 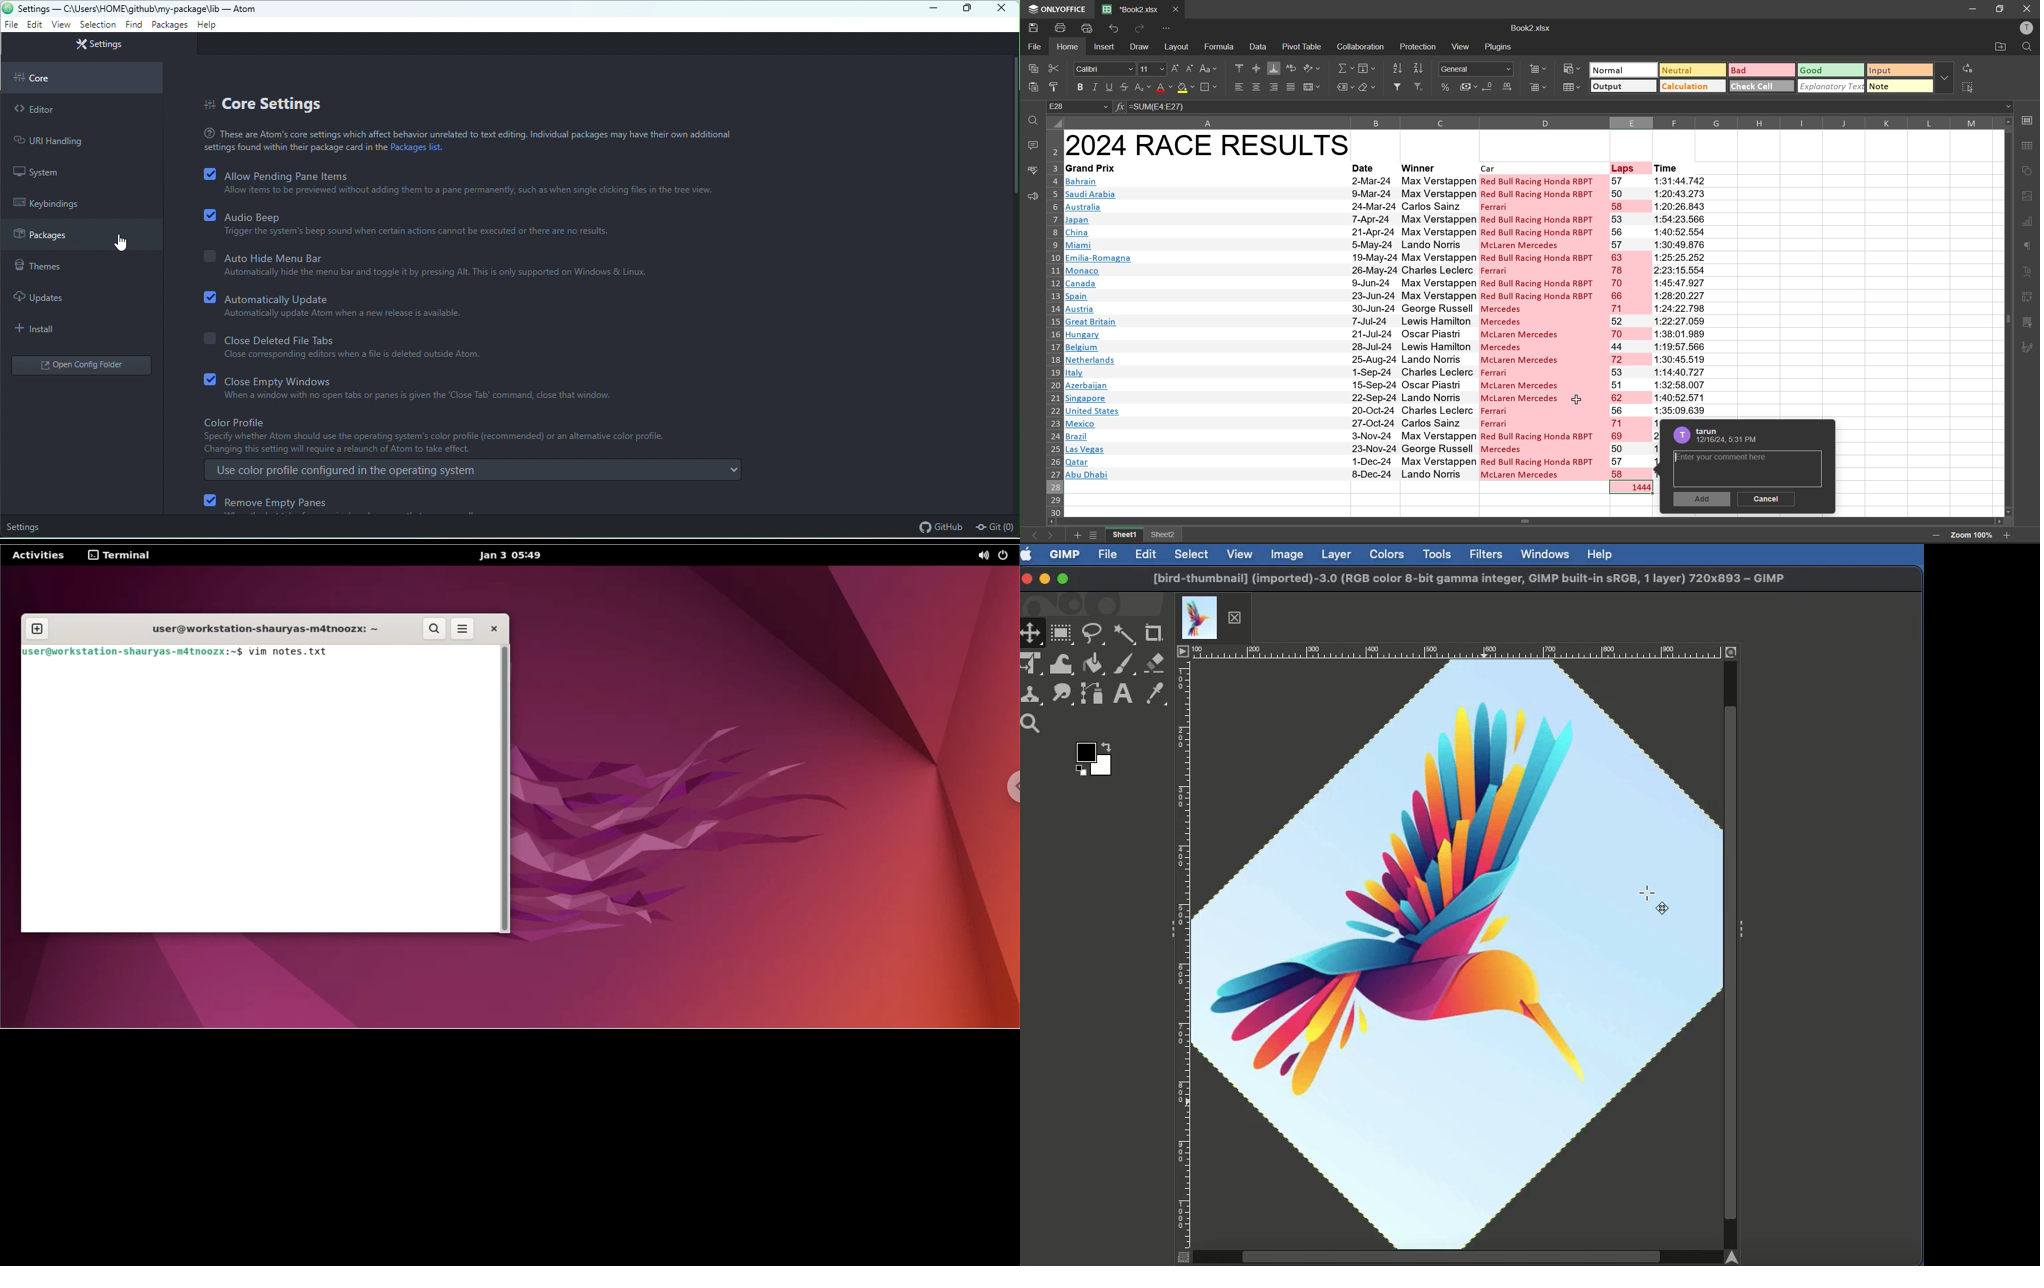 I want to click on Layer, so click(x=1337, y=555).